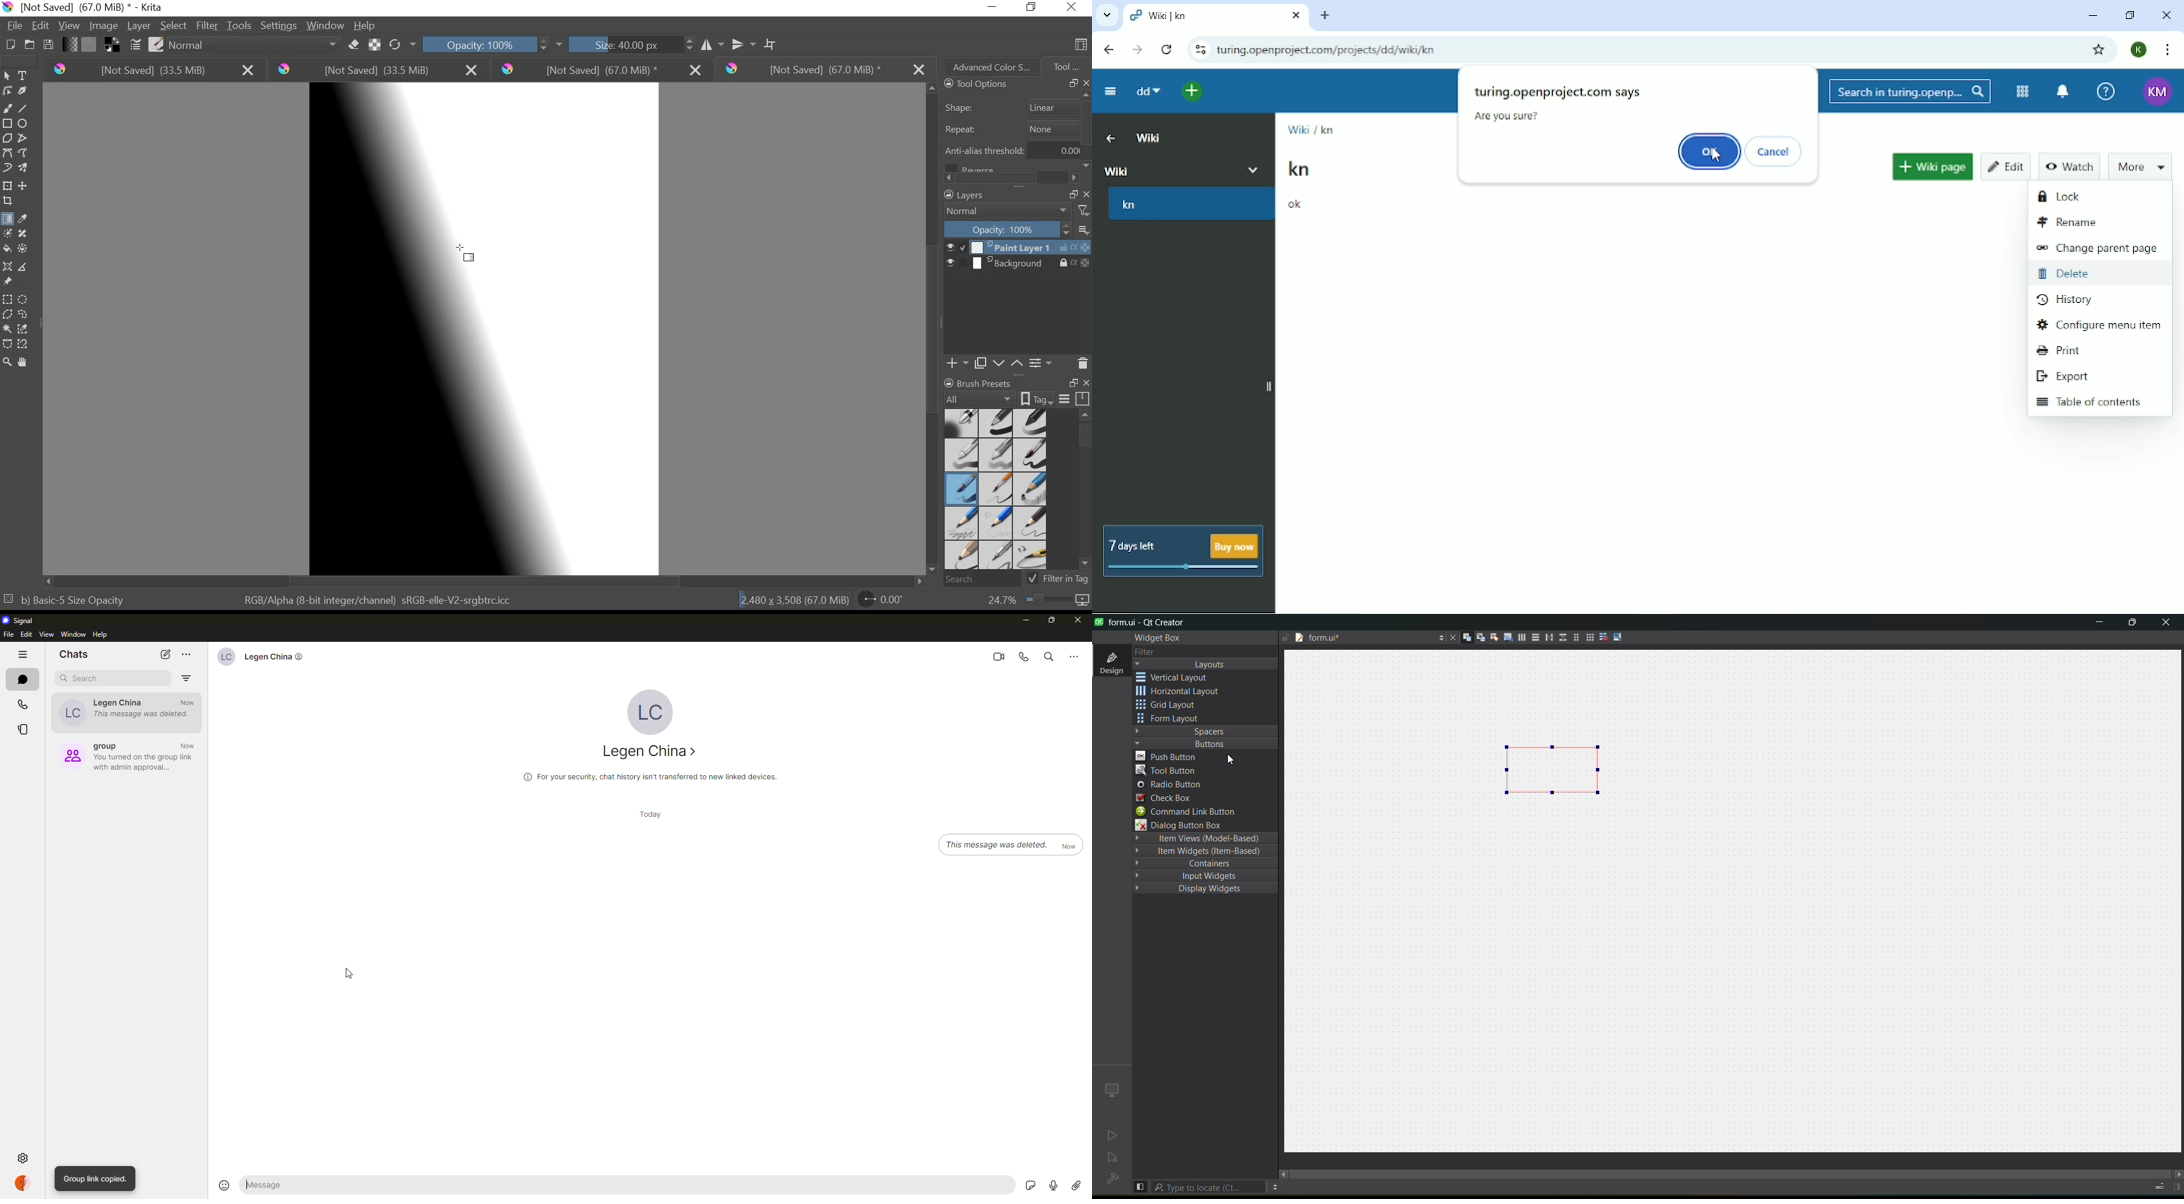 The height and width of the screenshot is (1204, 2184). Describe the element at coordinates (7, 167) in the screenshot. I see `dynamic brush` at that location.